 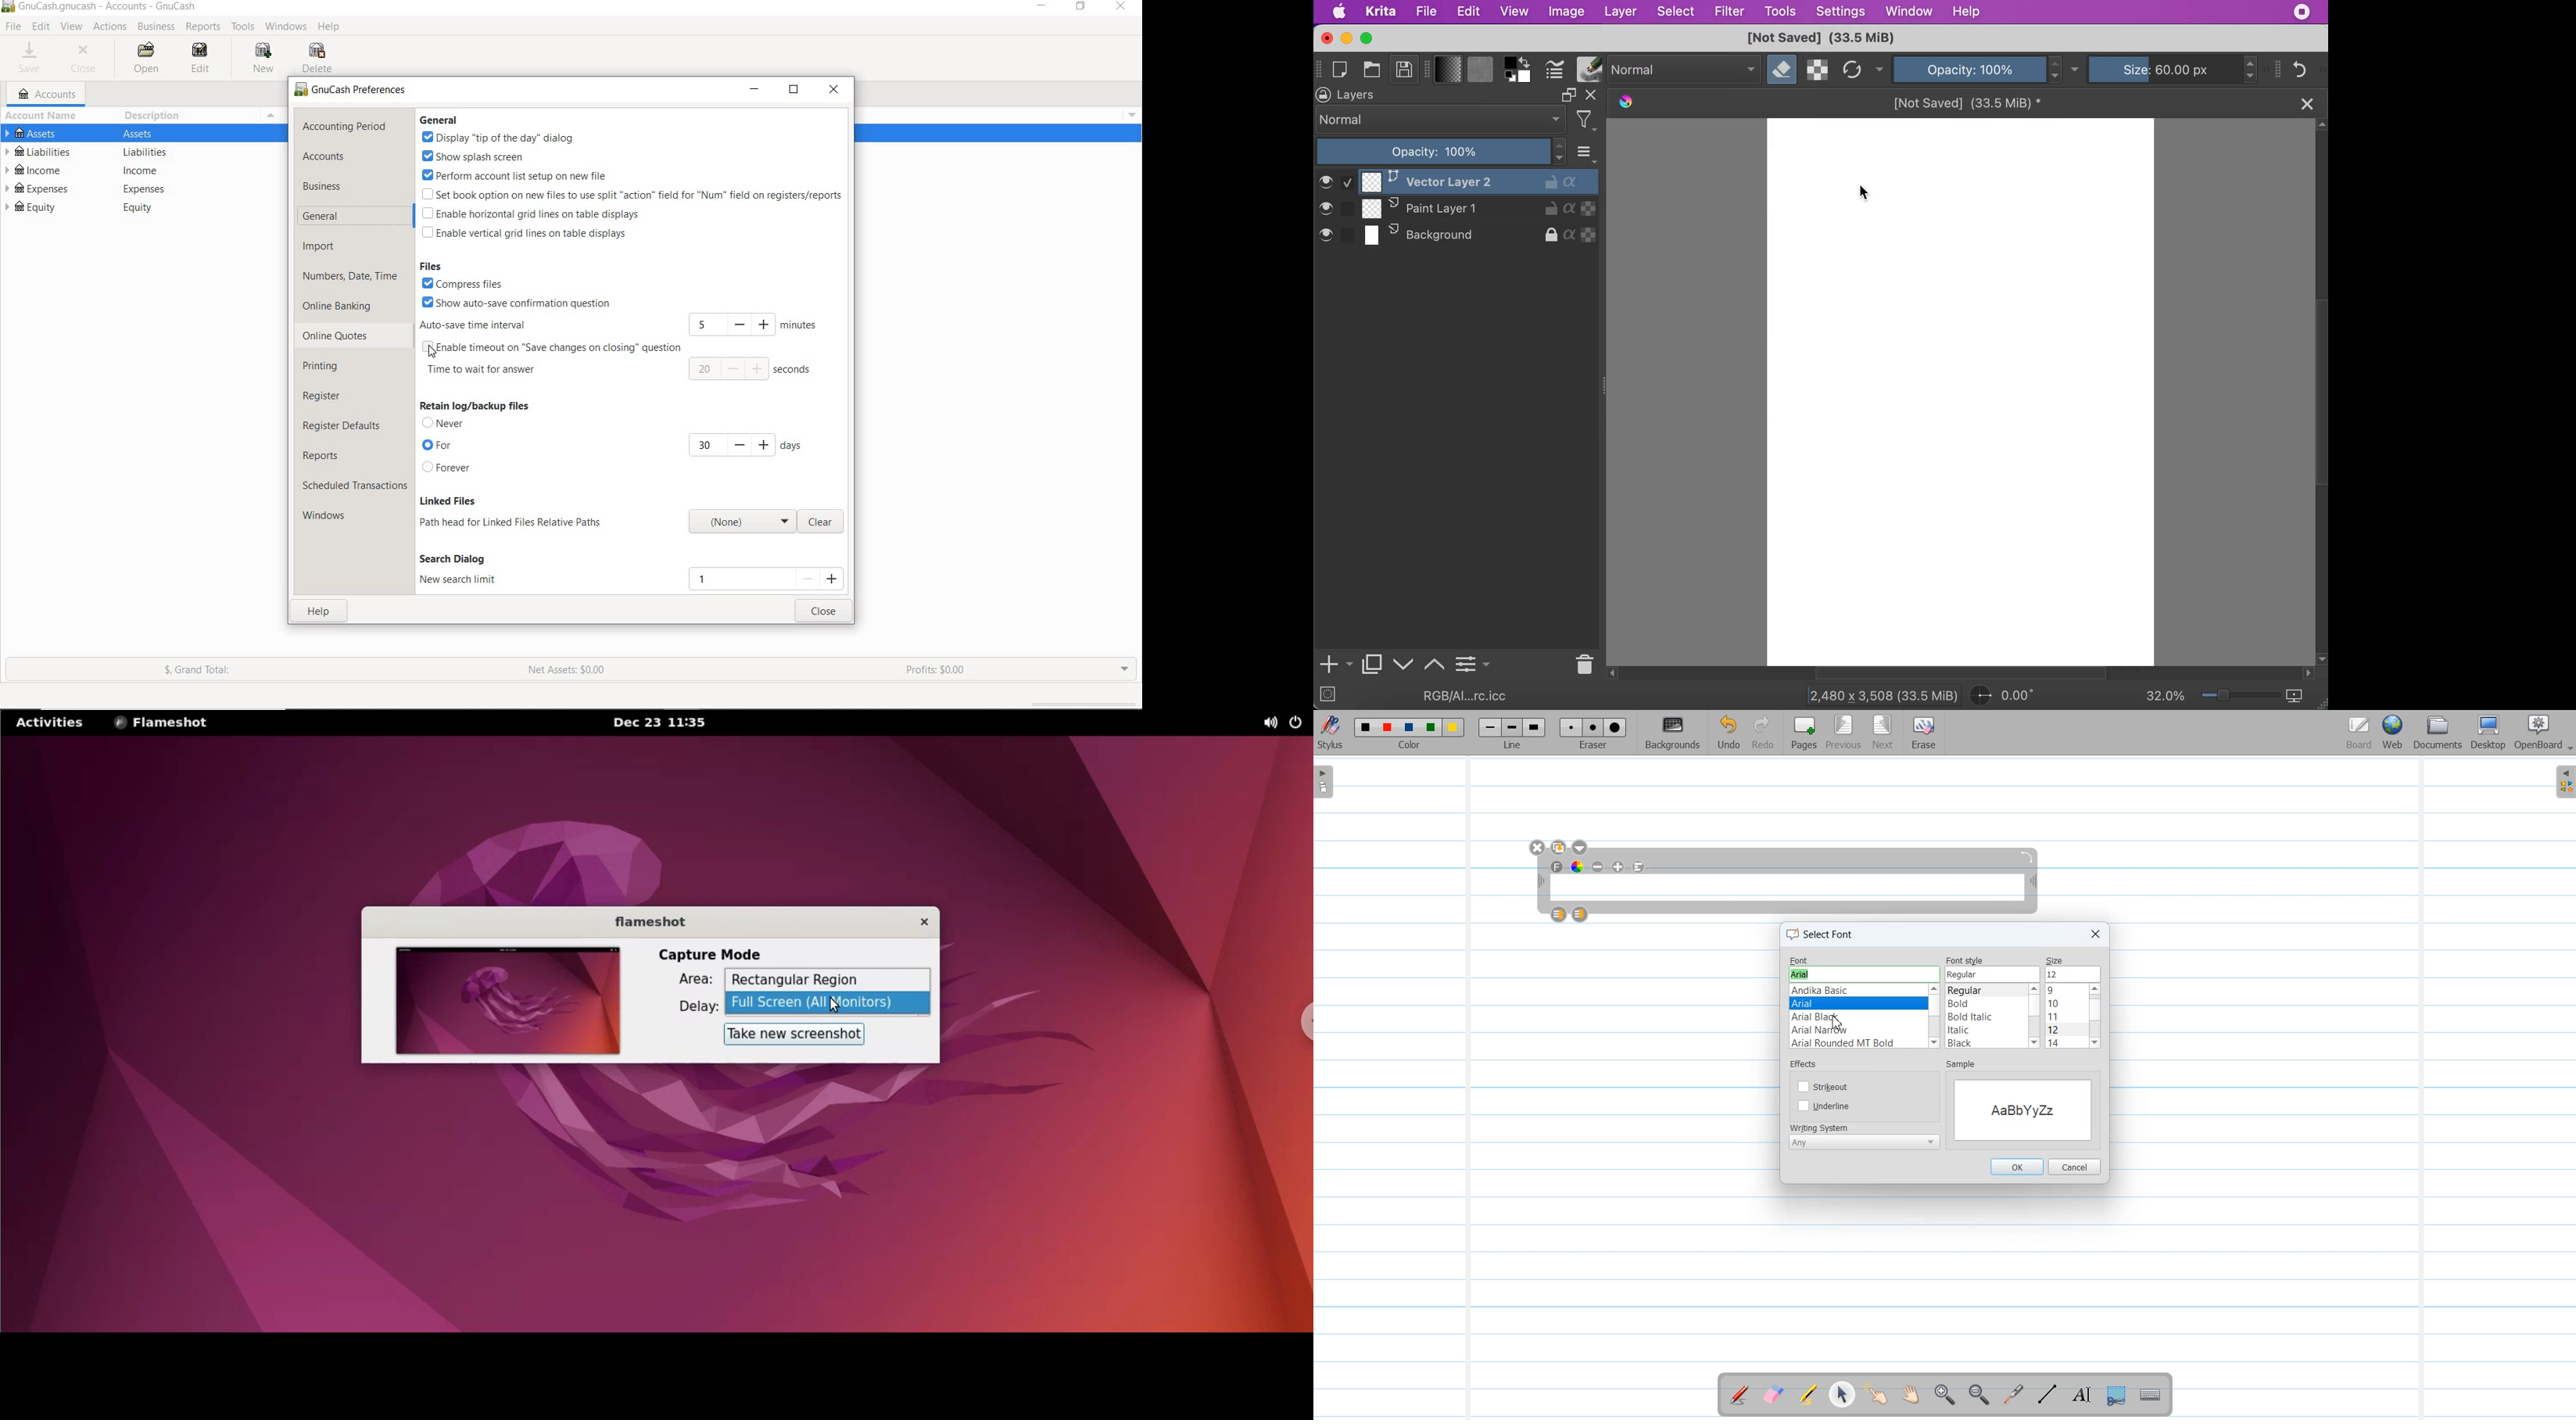 What do you see at coordinates (1819, 39) in the screenshot?
I see `[not saved] (33.5 MiB)` at bounding box center [1819, 39].